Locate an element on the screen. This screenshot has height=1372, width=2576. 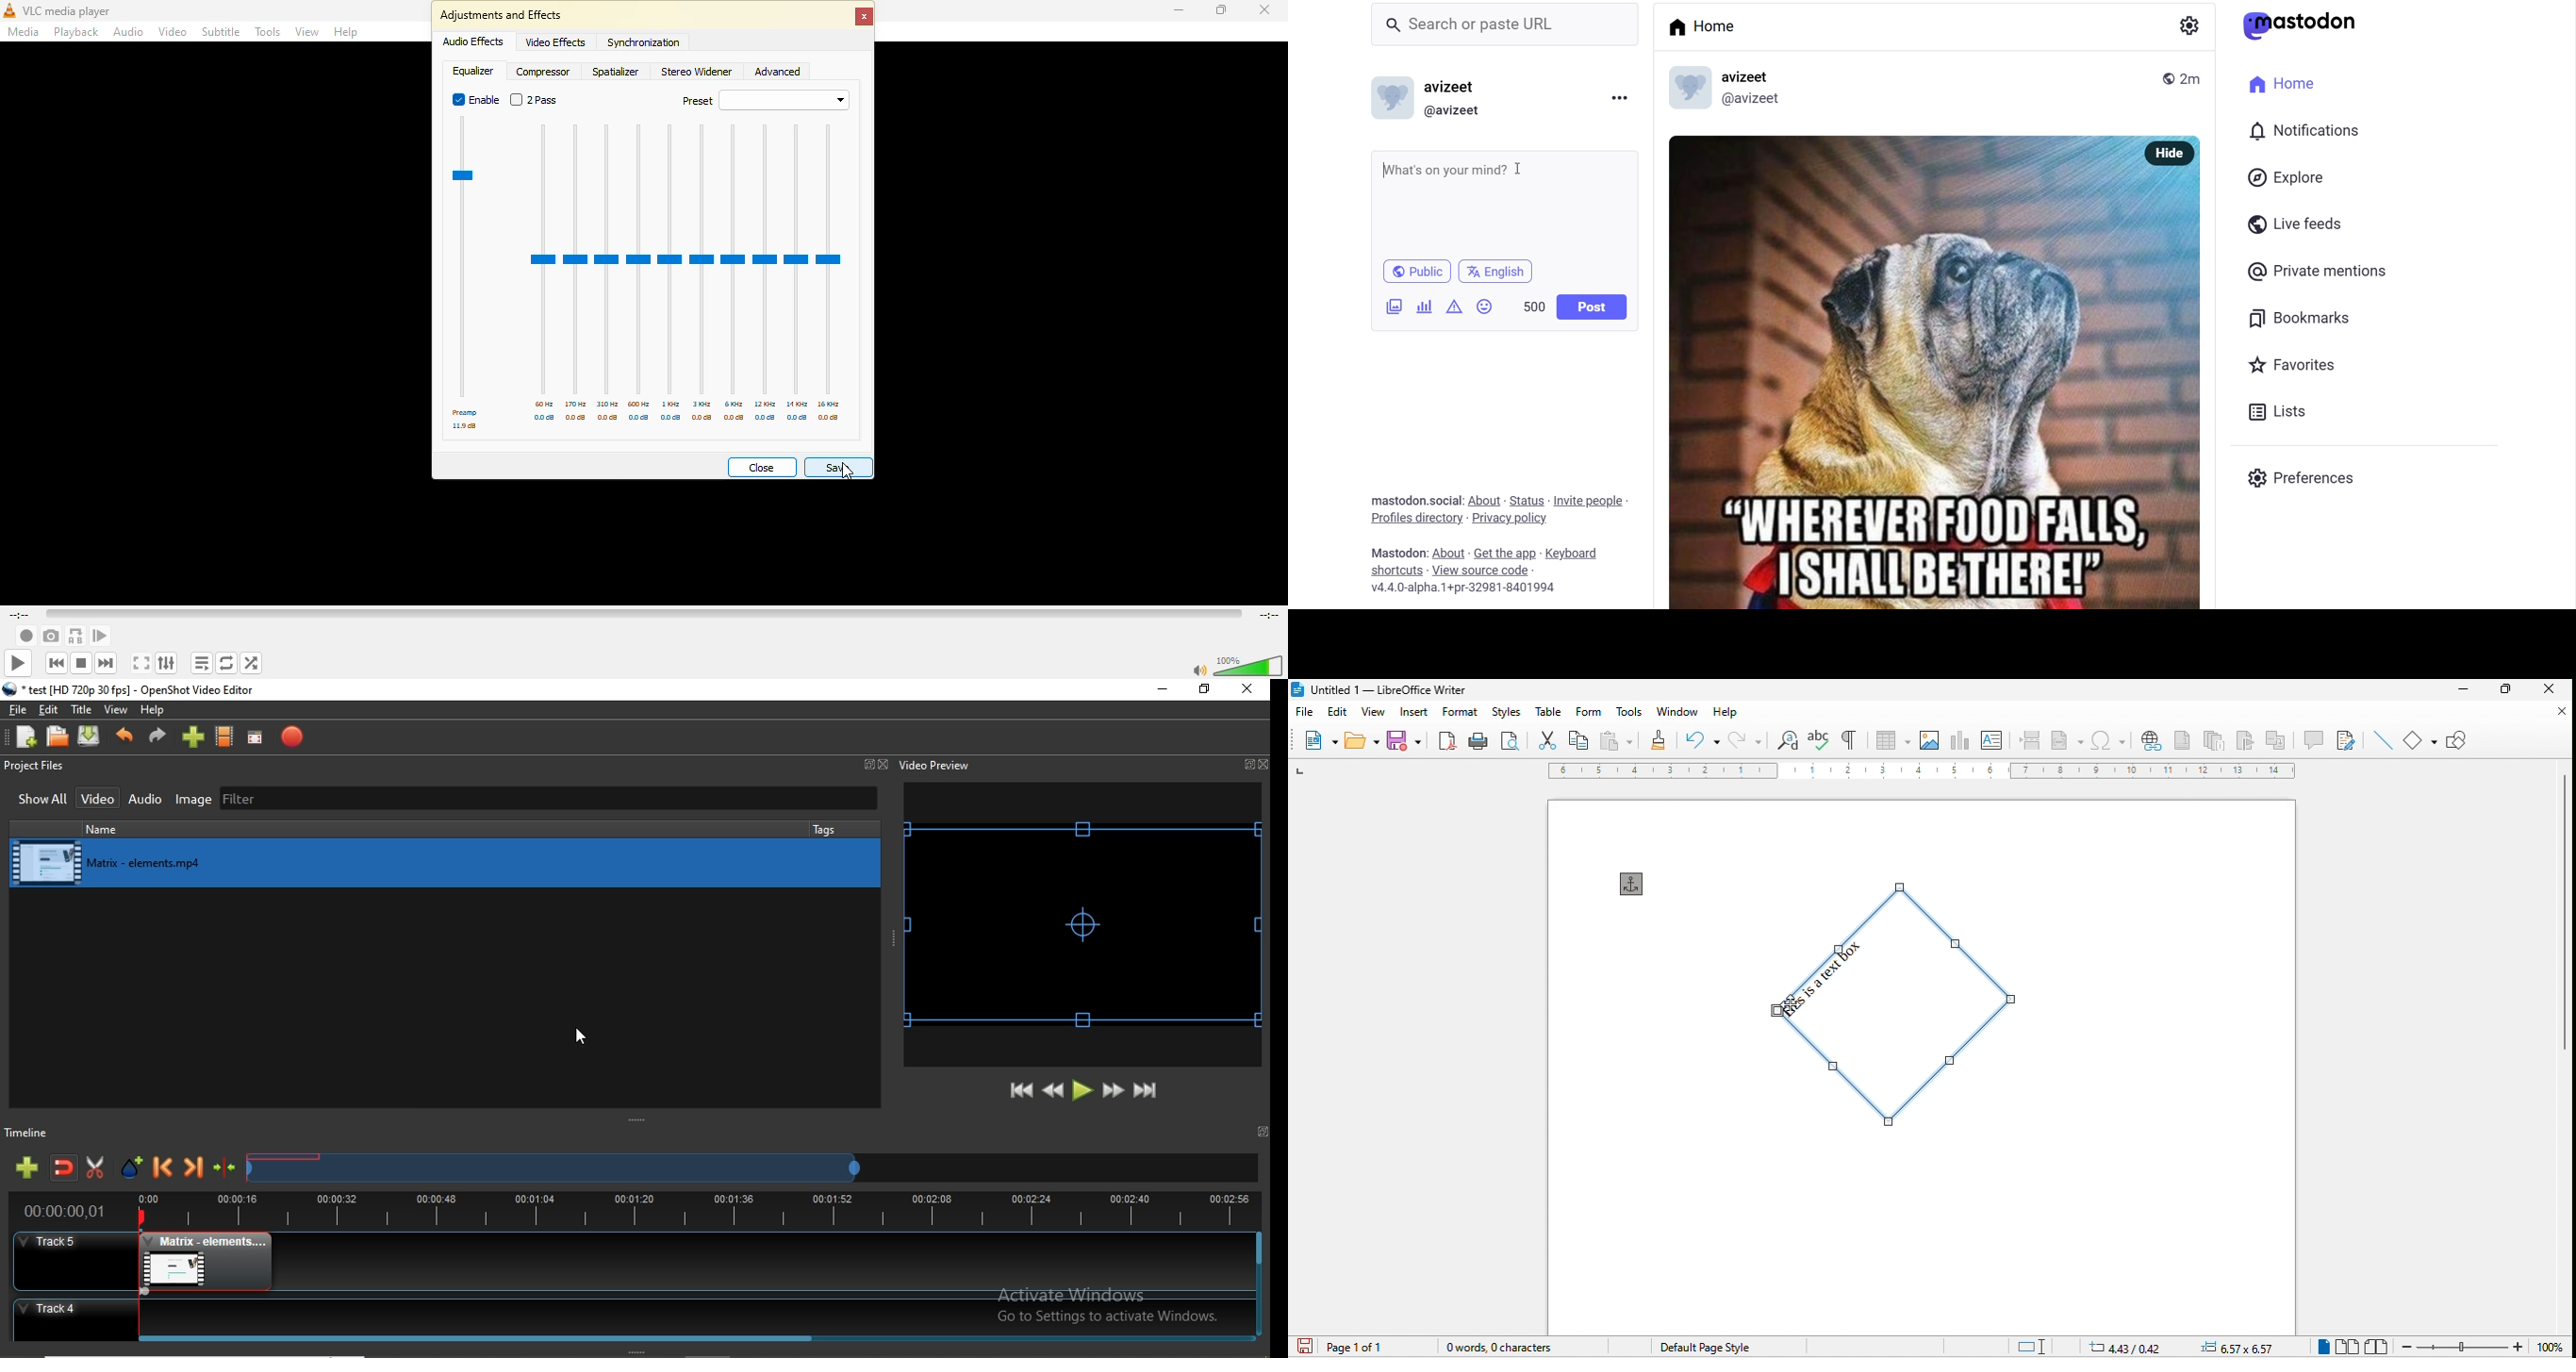
zoom is located at coordinates (2484, 1346).